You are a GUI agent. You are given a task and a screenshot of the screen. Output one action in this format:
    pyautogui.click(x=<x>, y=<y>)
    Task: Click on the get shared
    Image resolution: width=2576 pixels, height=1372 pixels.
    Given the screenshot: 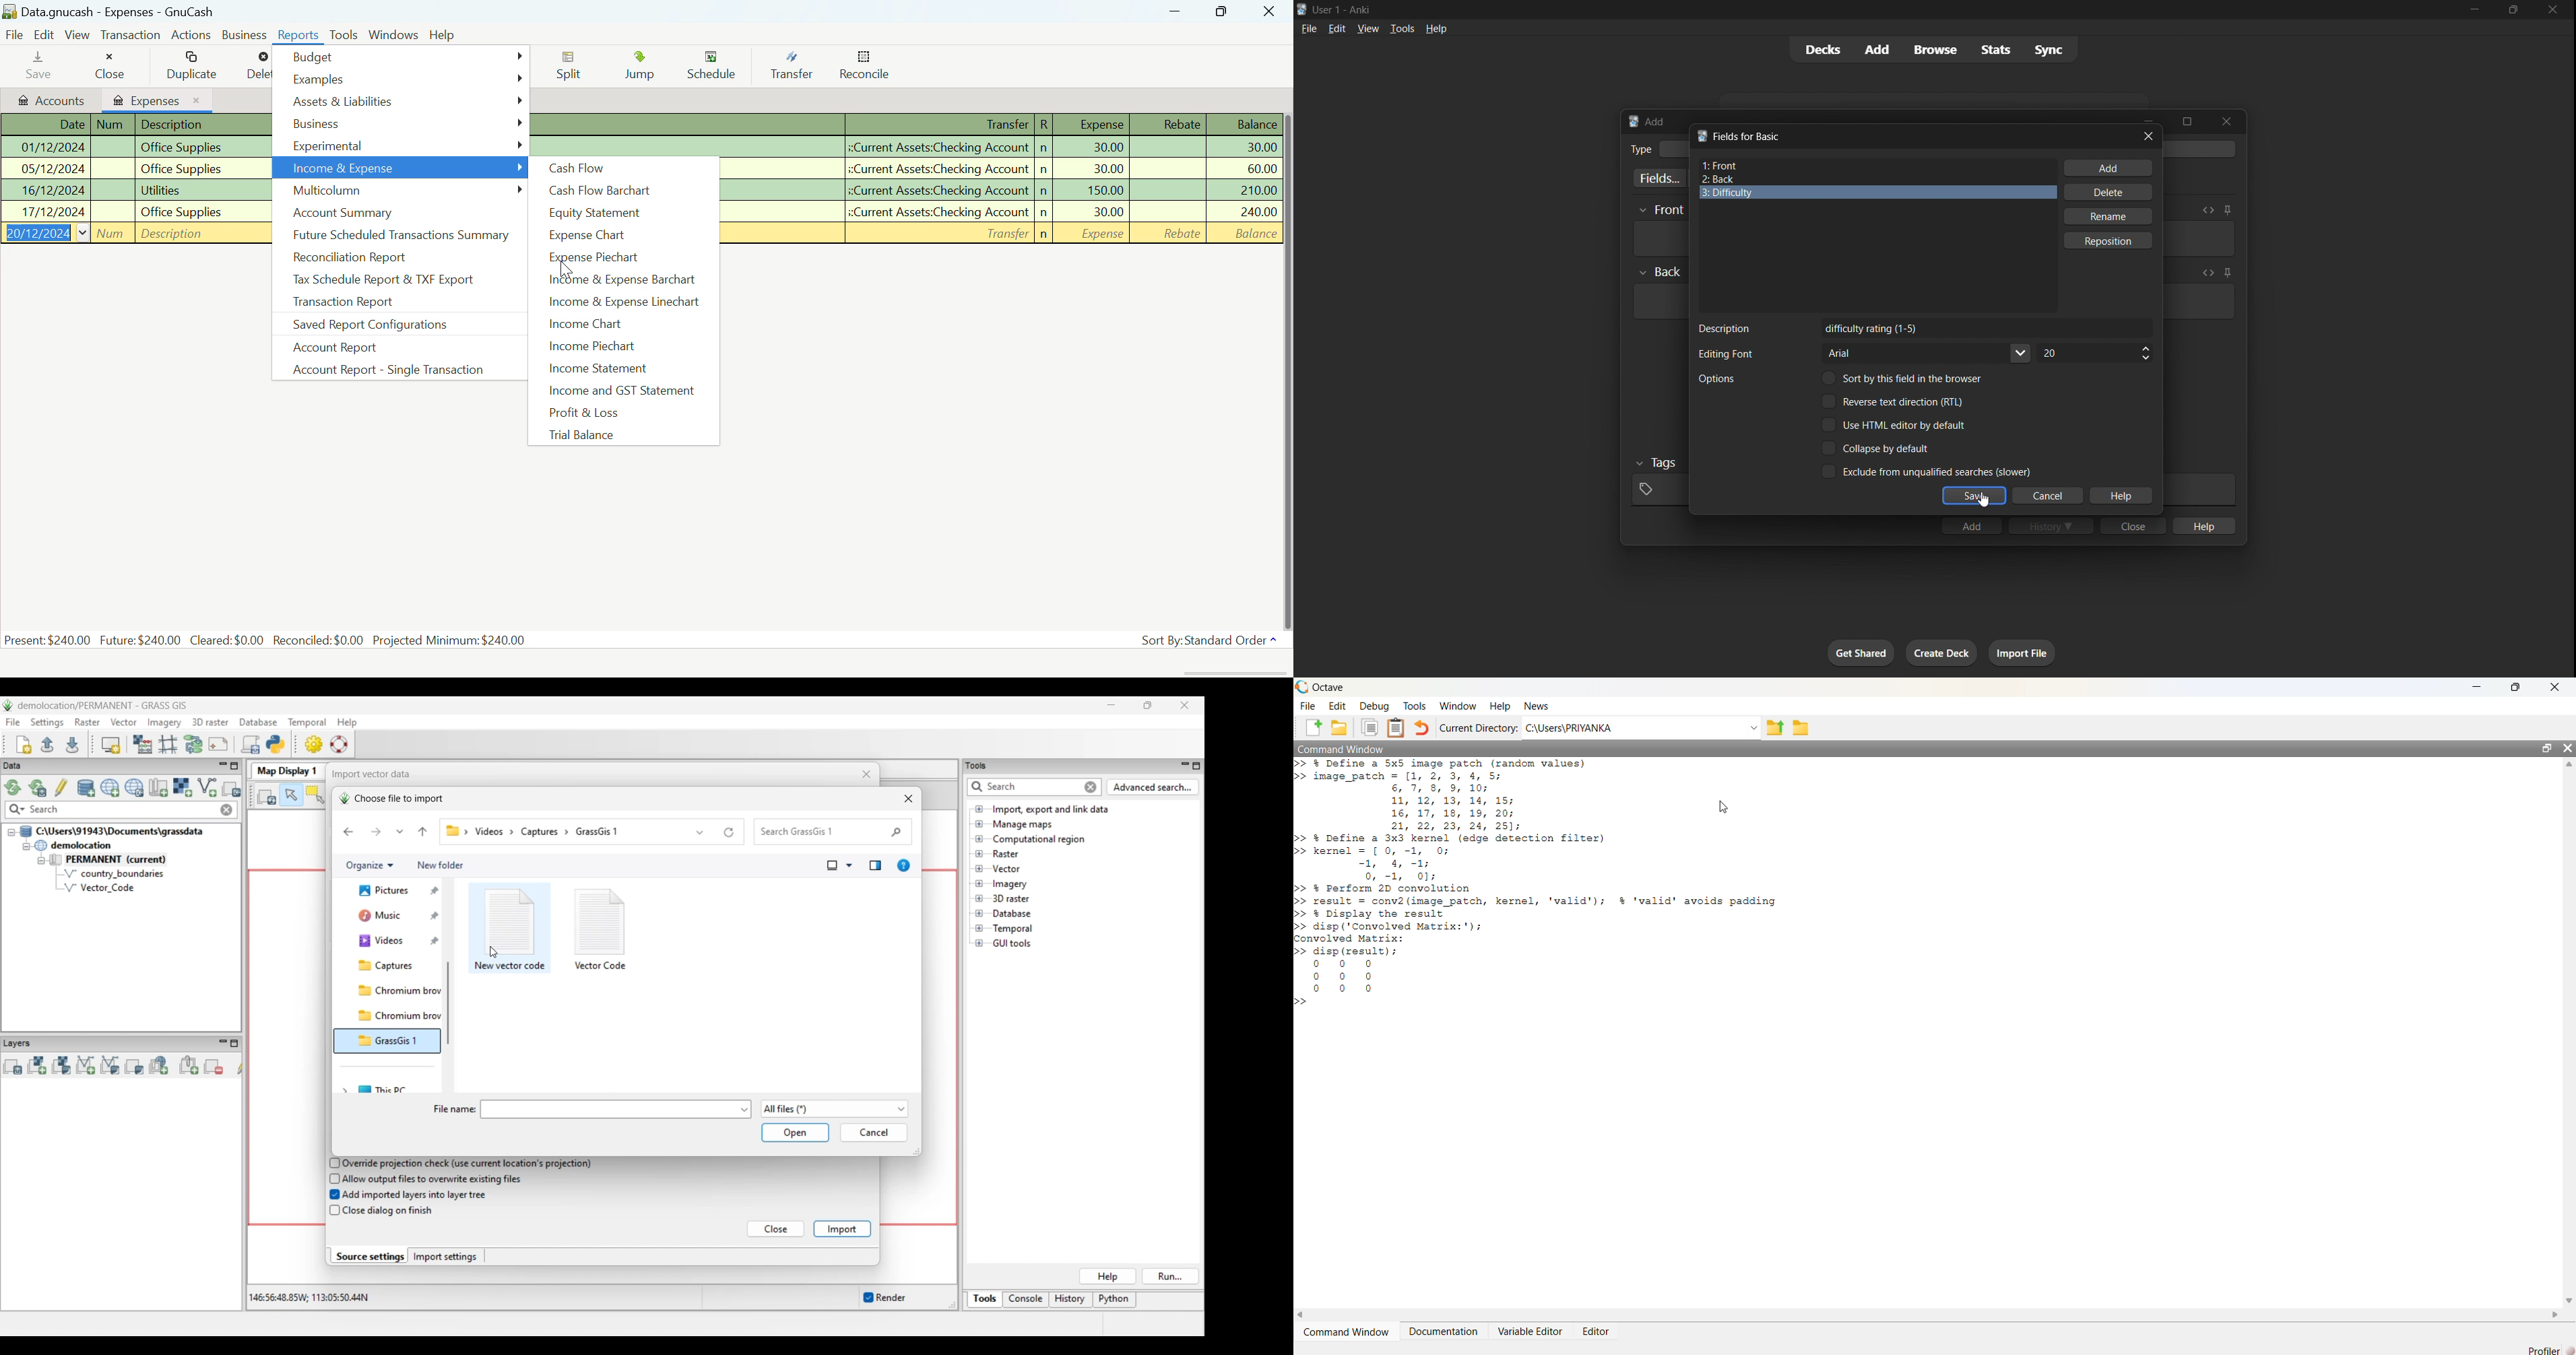 What is the action you would take?
    pyautogui.click(x=1861, y=653)
    